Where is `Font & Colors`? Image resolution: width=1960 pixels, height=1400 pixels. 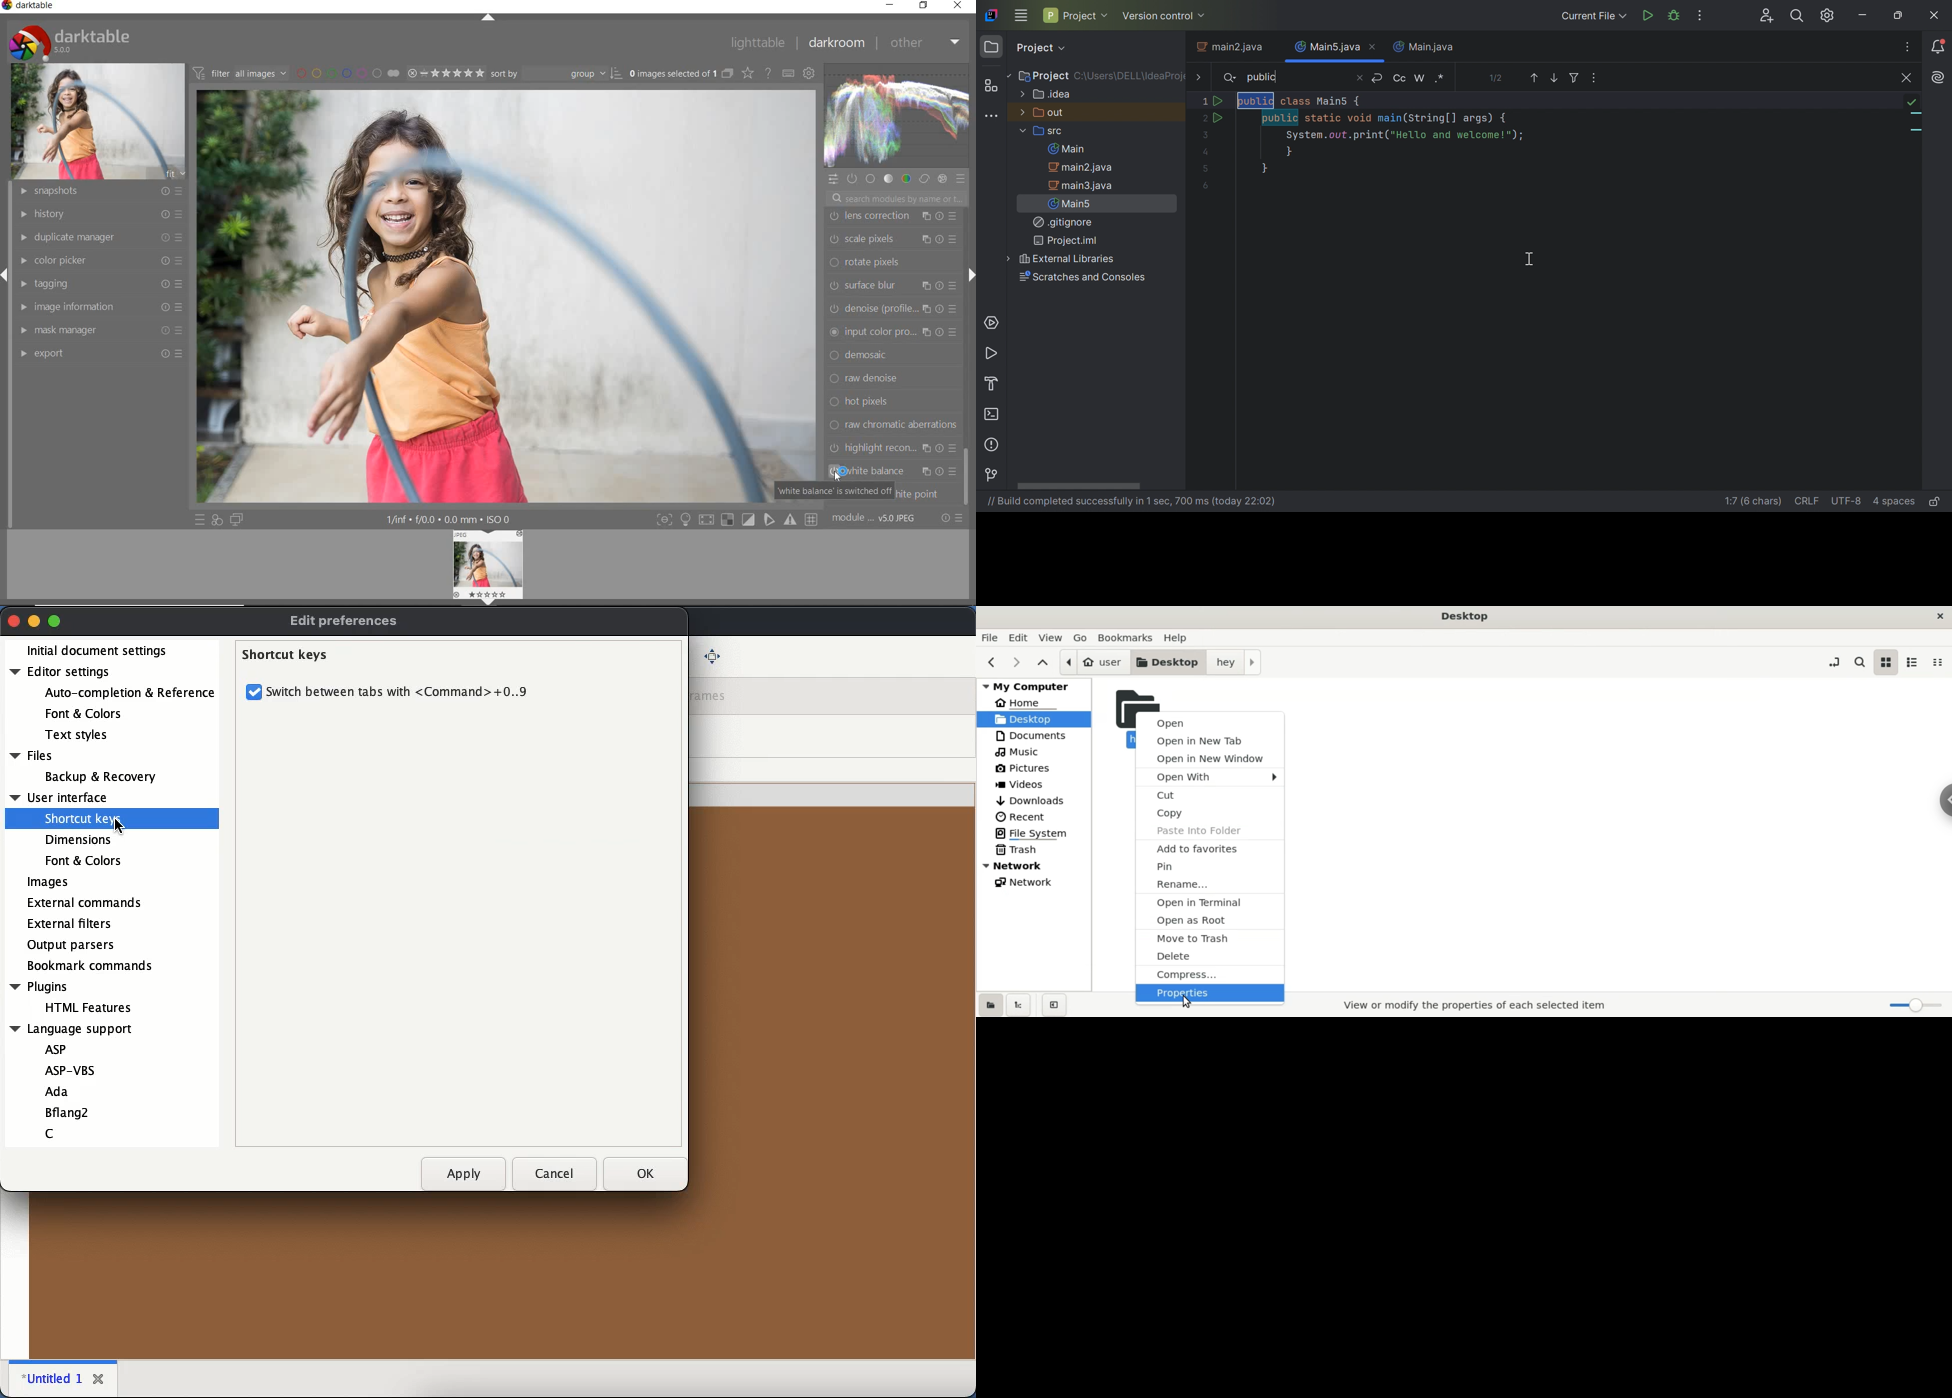 Font & Colors is located at coordinates (85, 714).